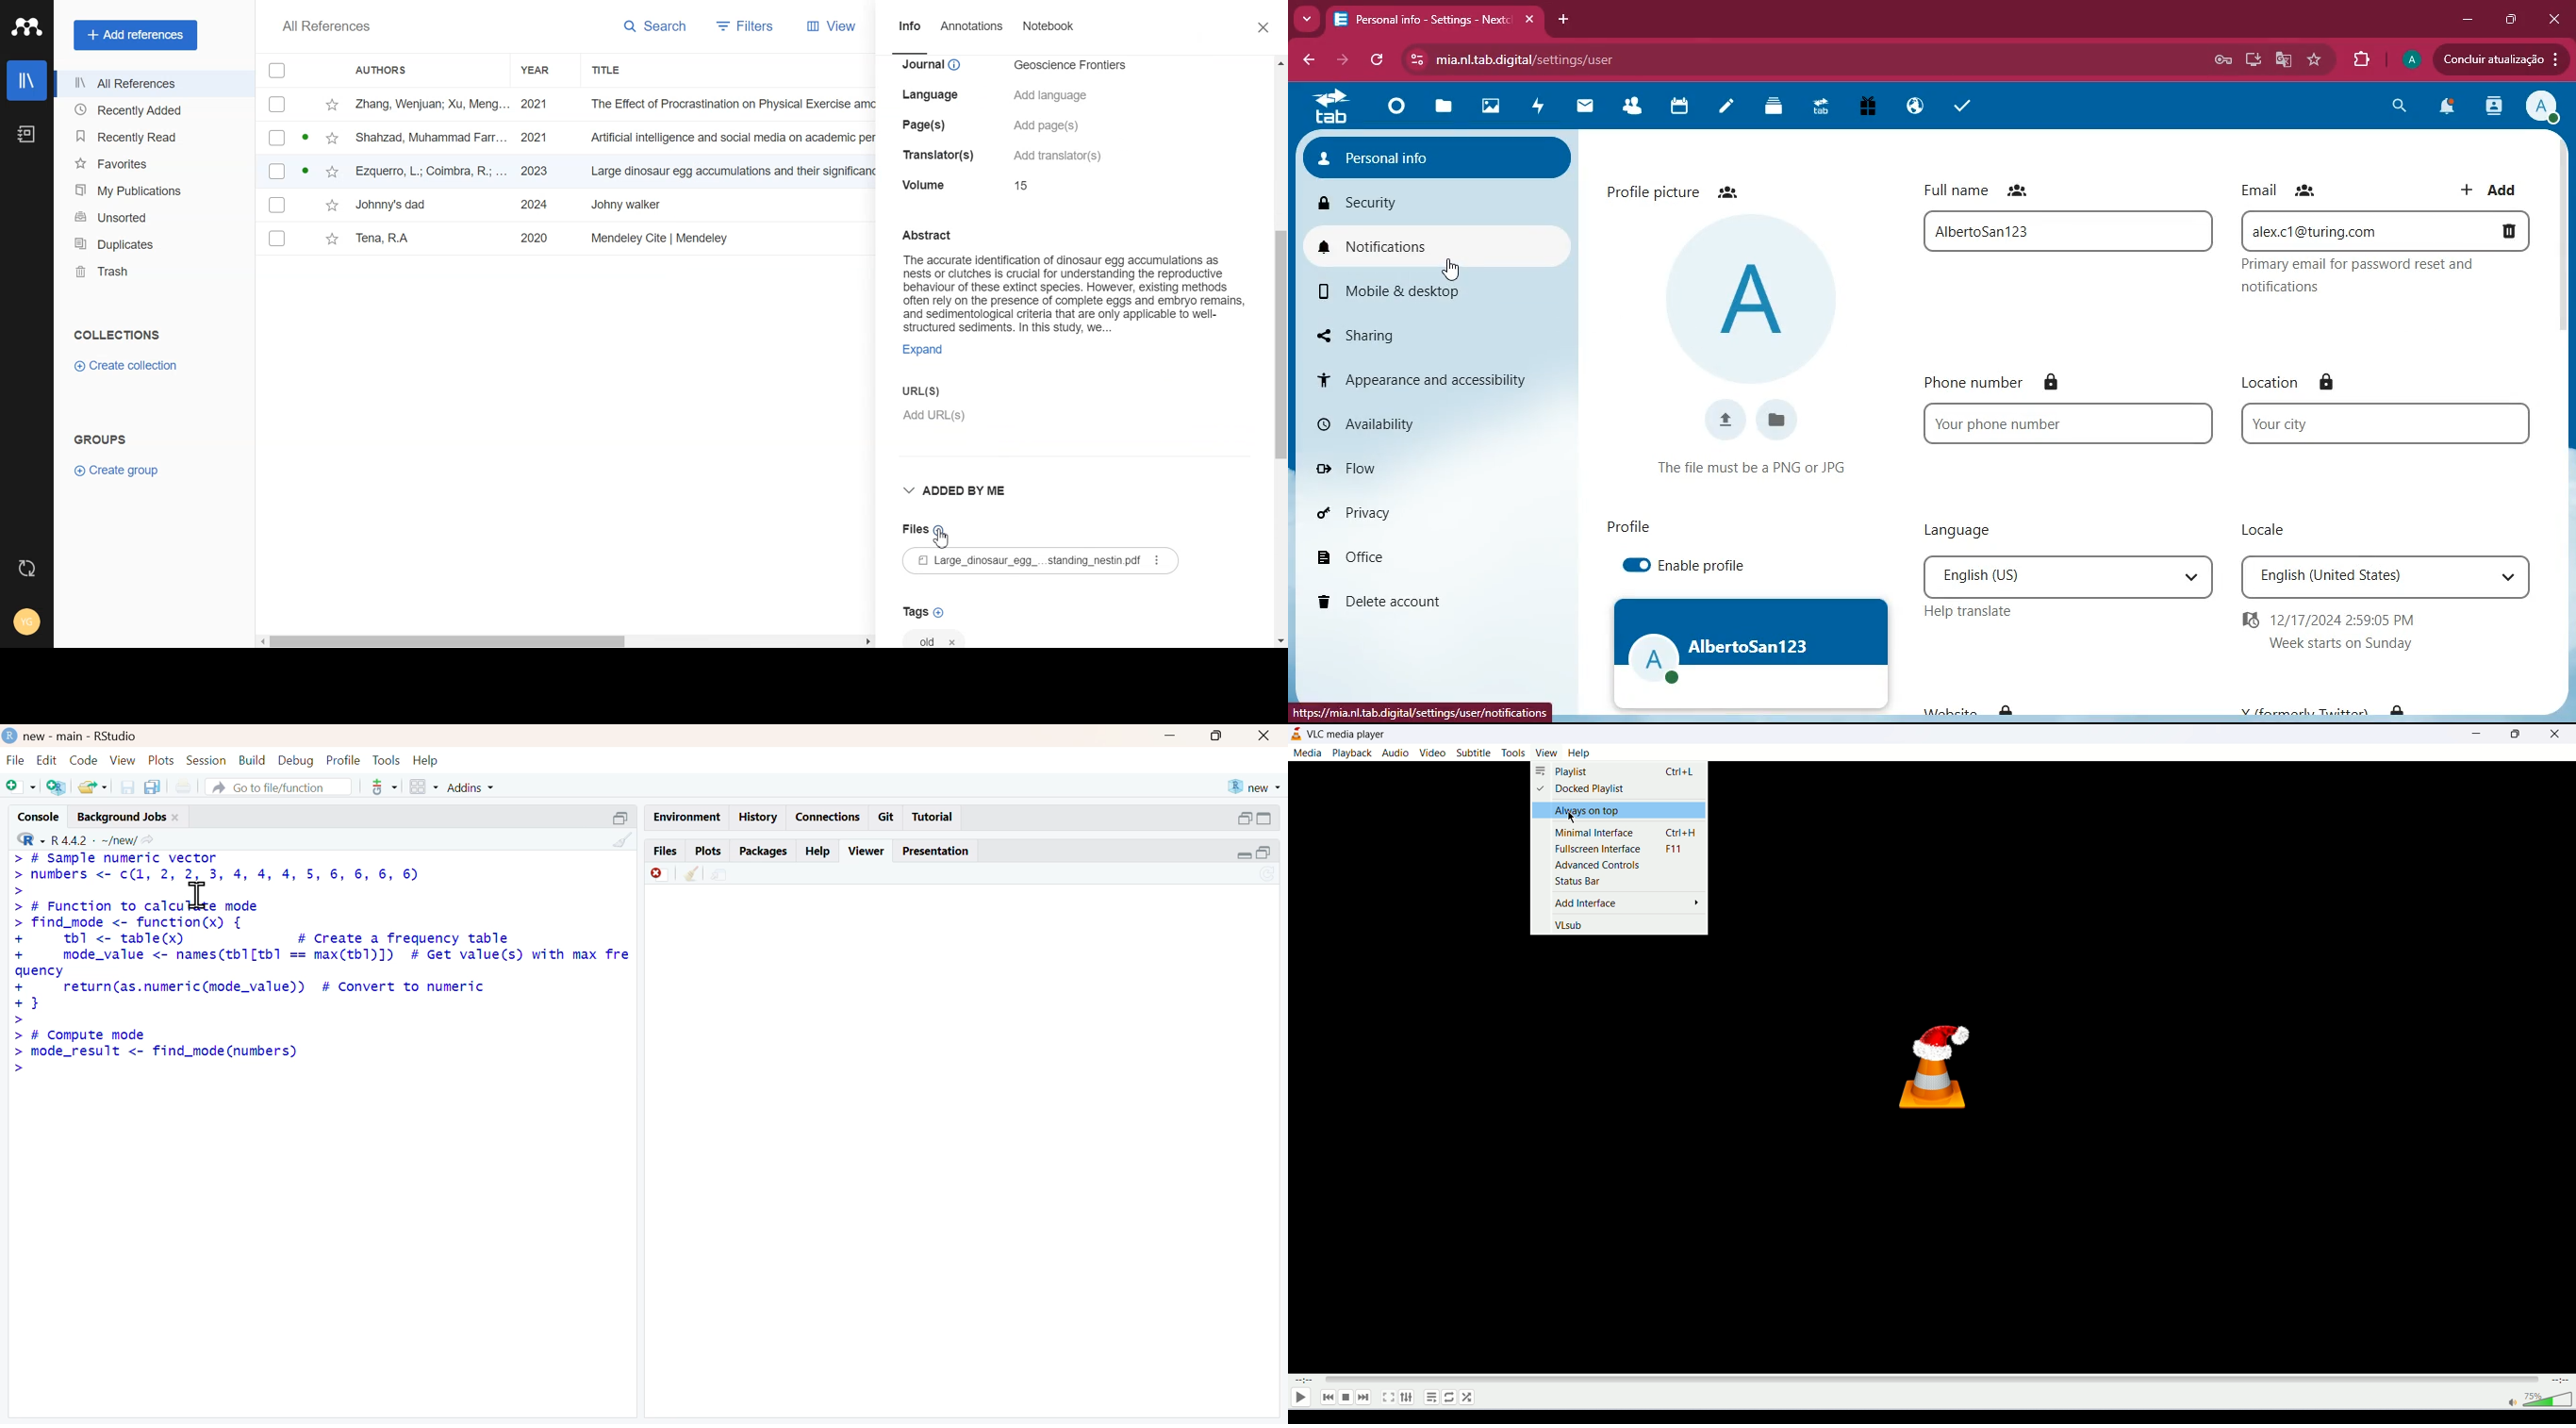 This screenshot has height=1428, width=2576. What do you see at coordinates (94, 787) in the screenshot?
I see `share folder as` at bounding box center [94, 787].